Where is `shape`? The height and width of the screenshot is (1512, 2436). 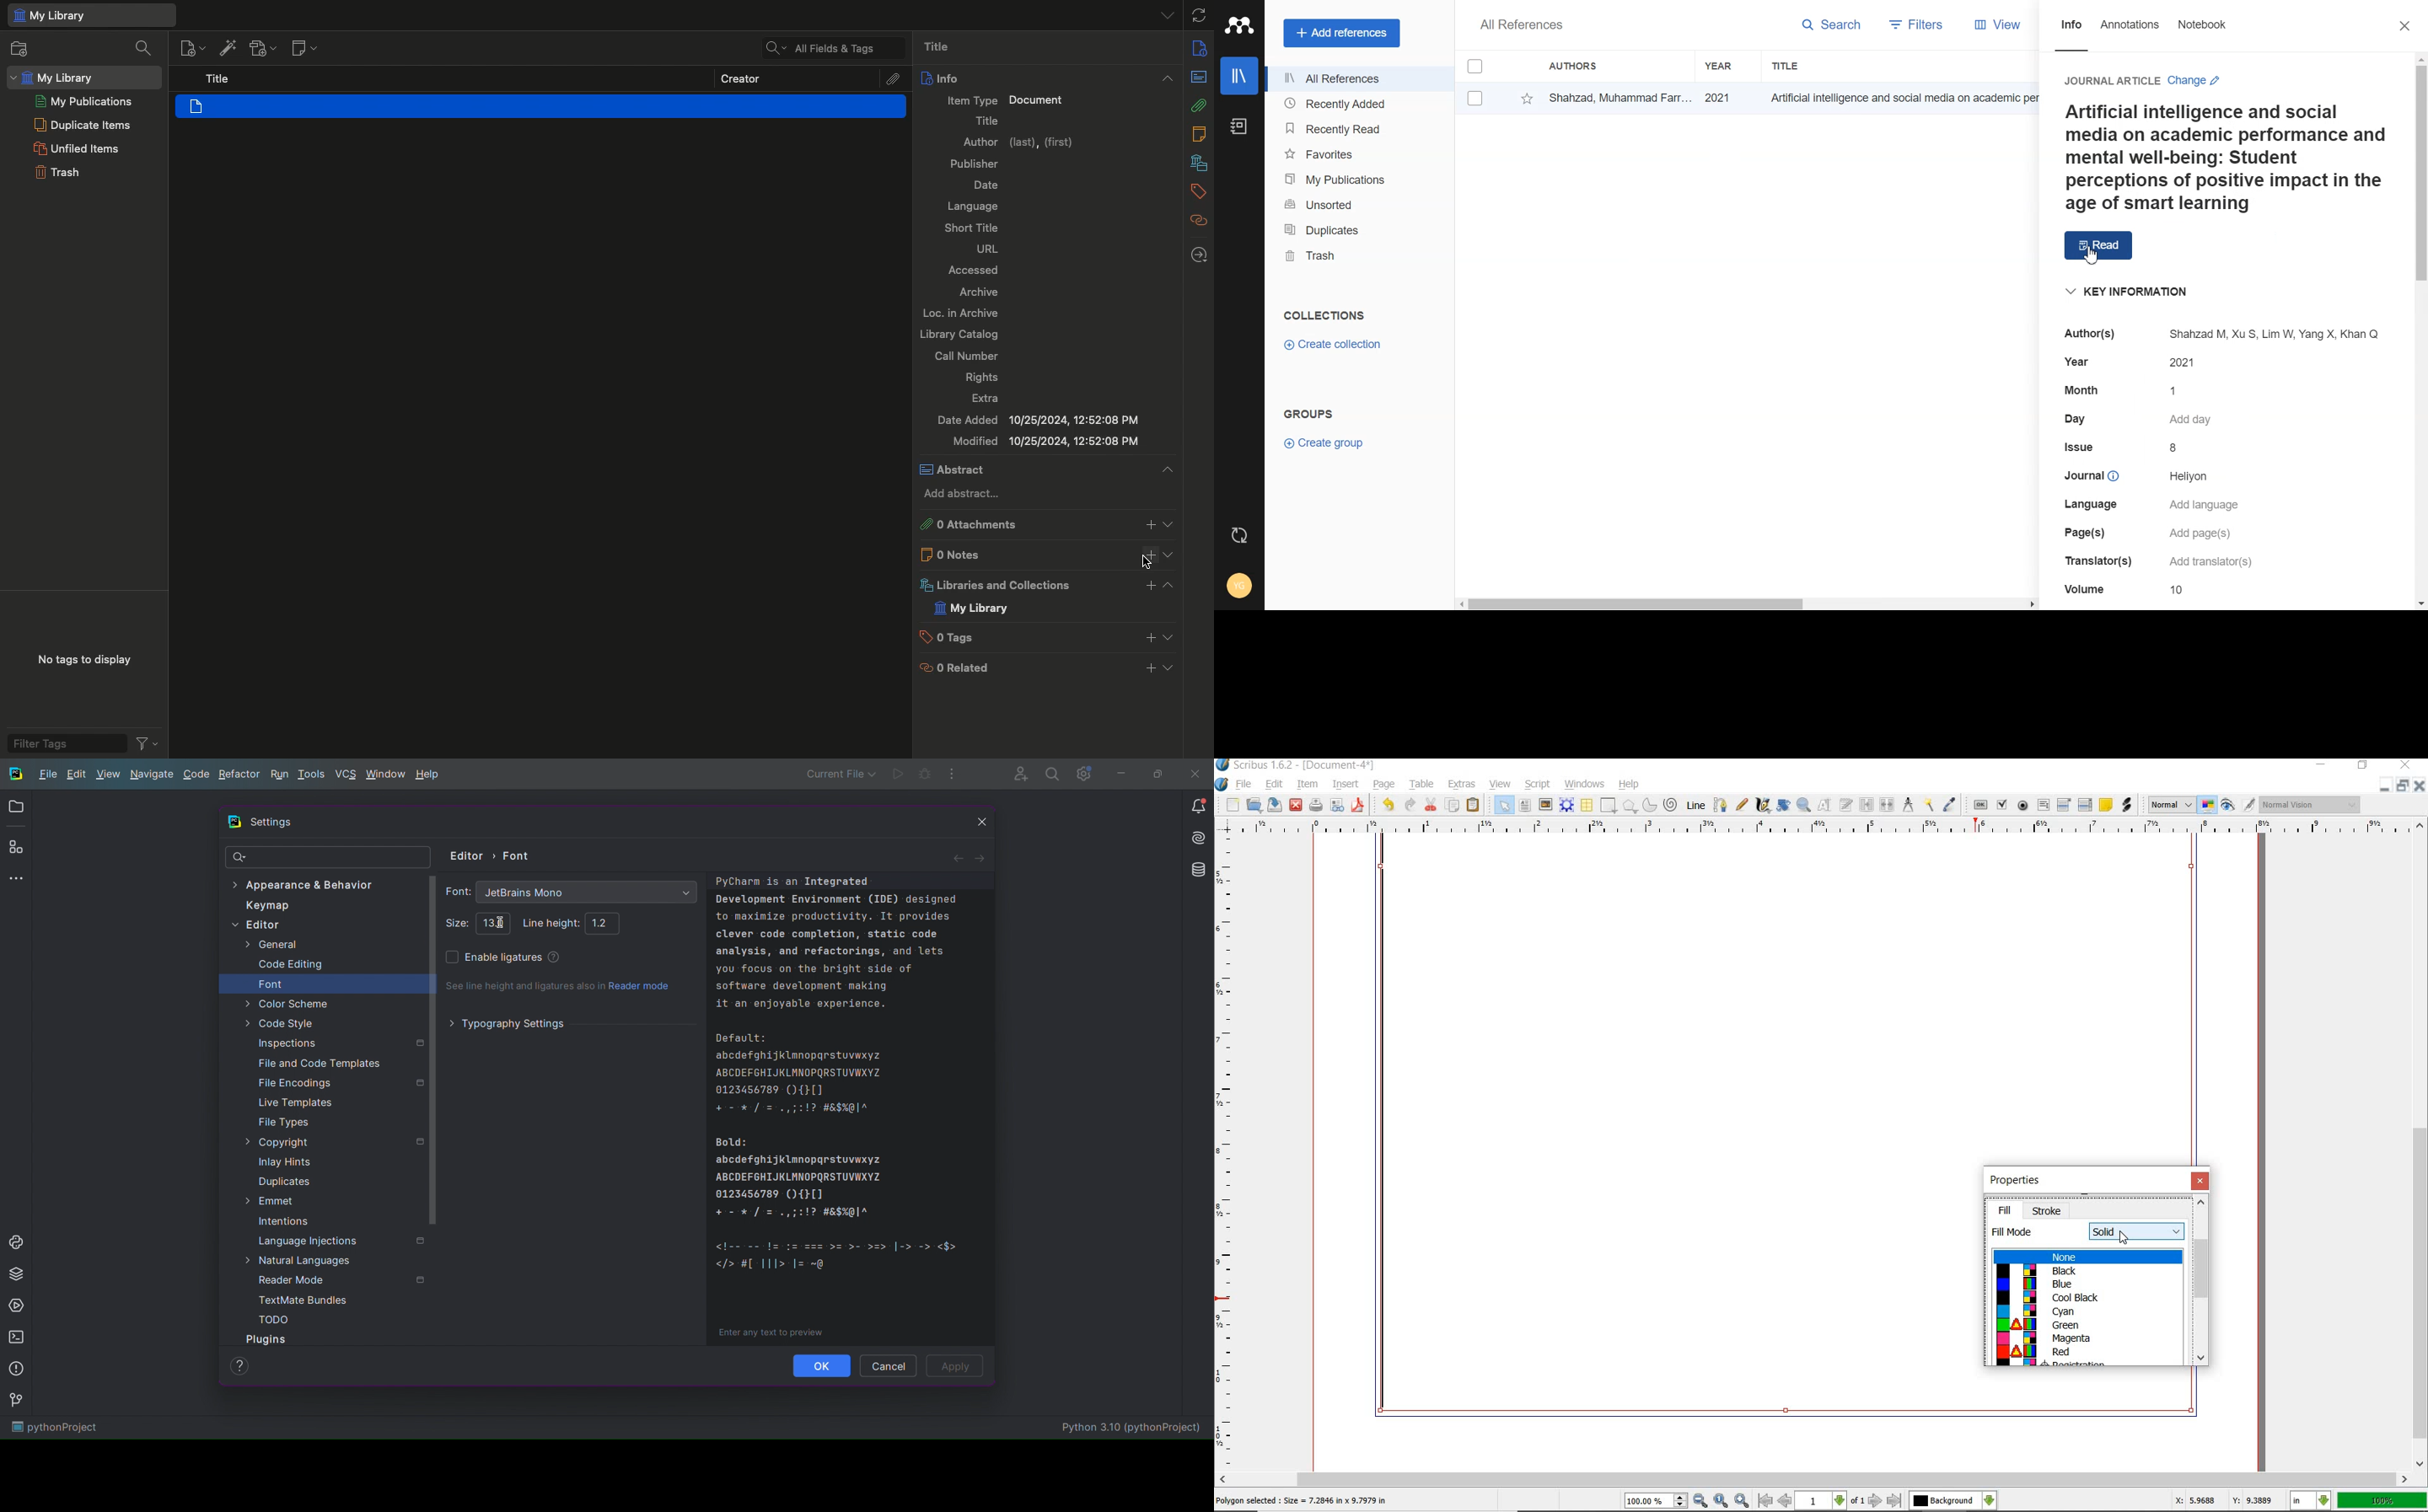
shape is located at coordinates (1609, 806).